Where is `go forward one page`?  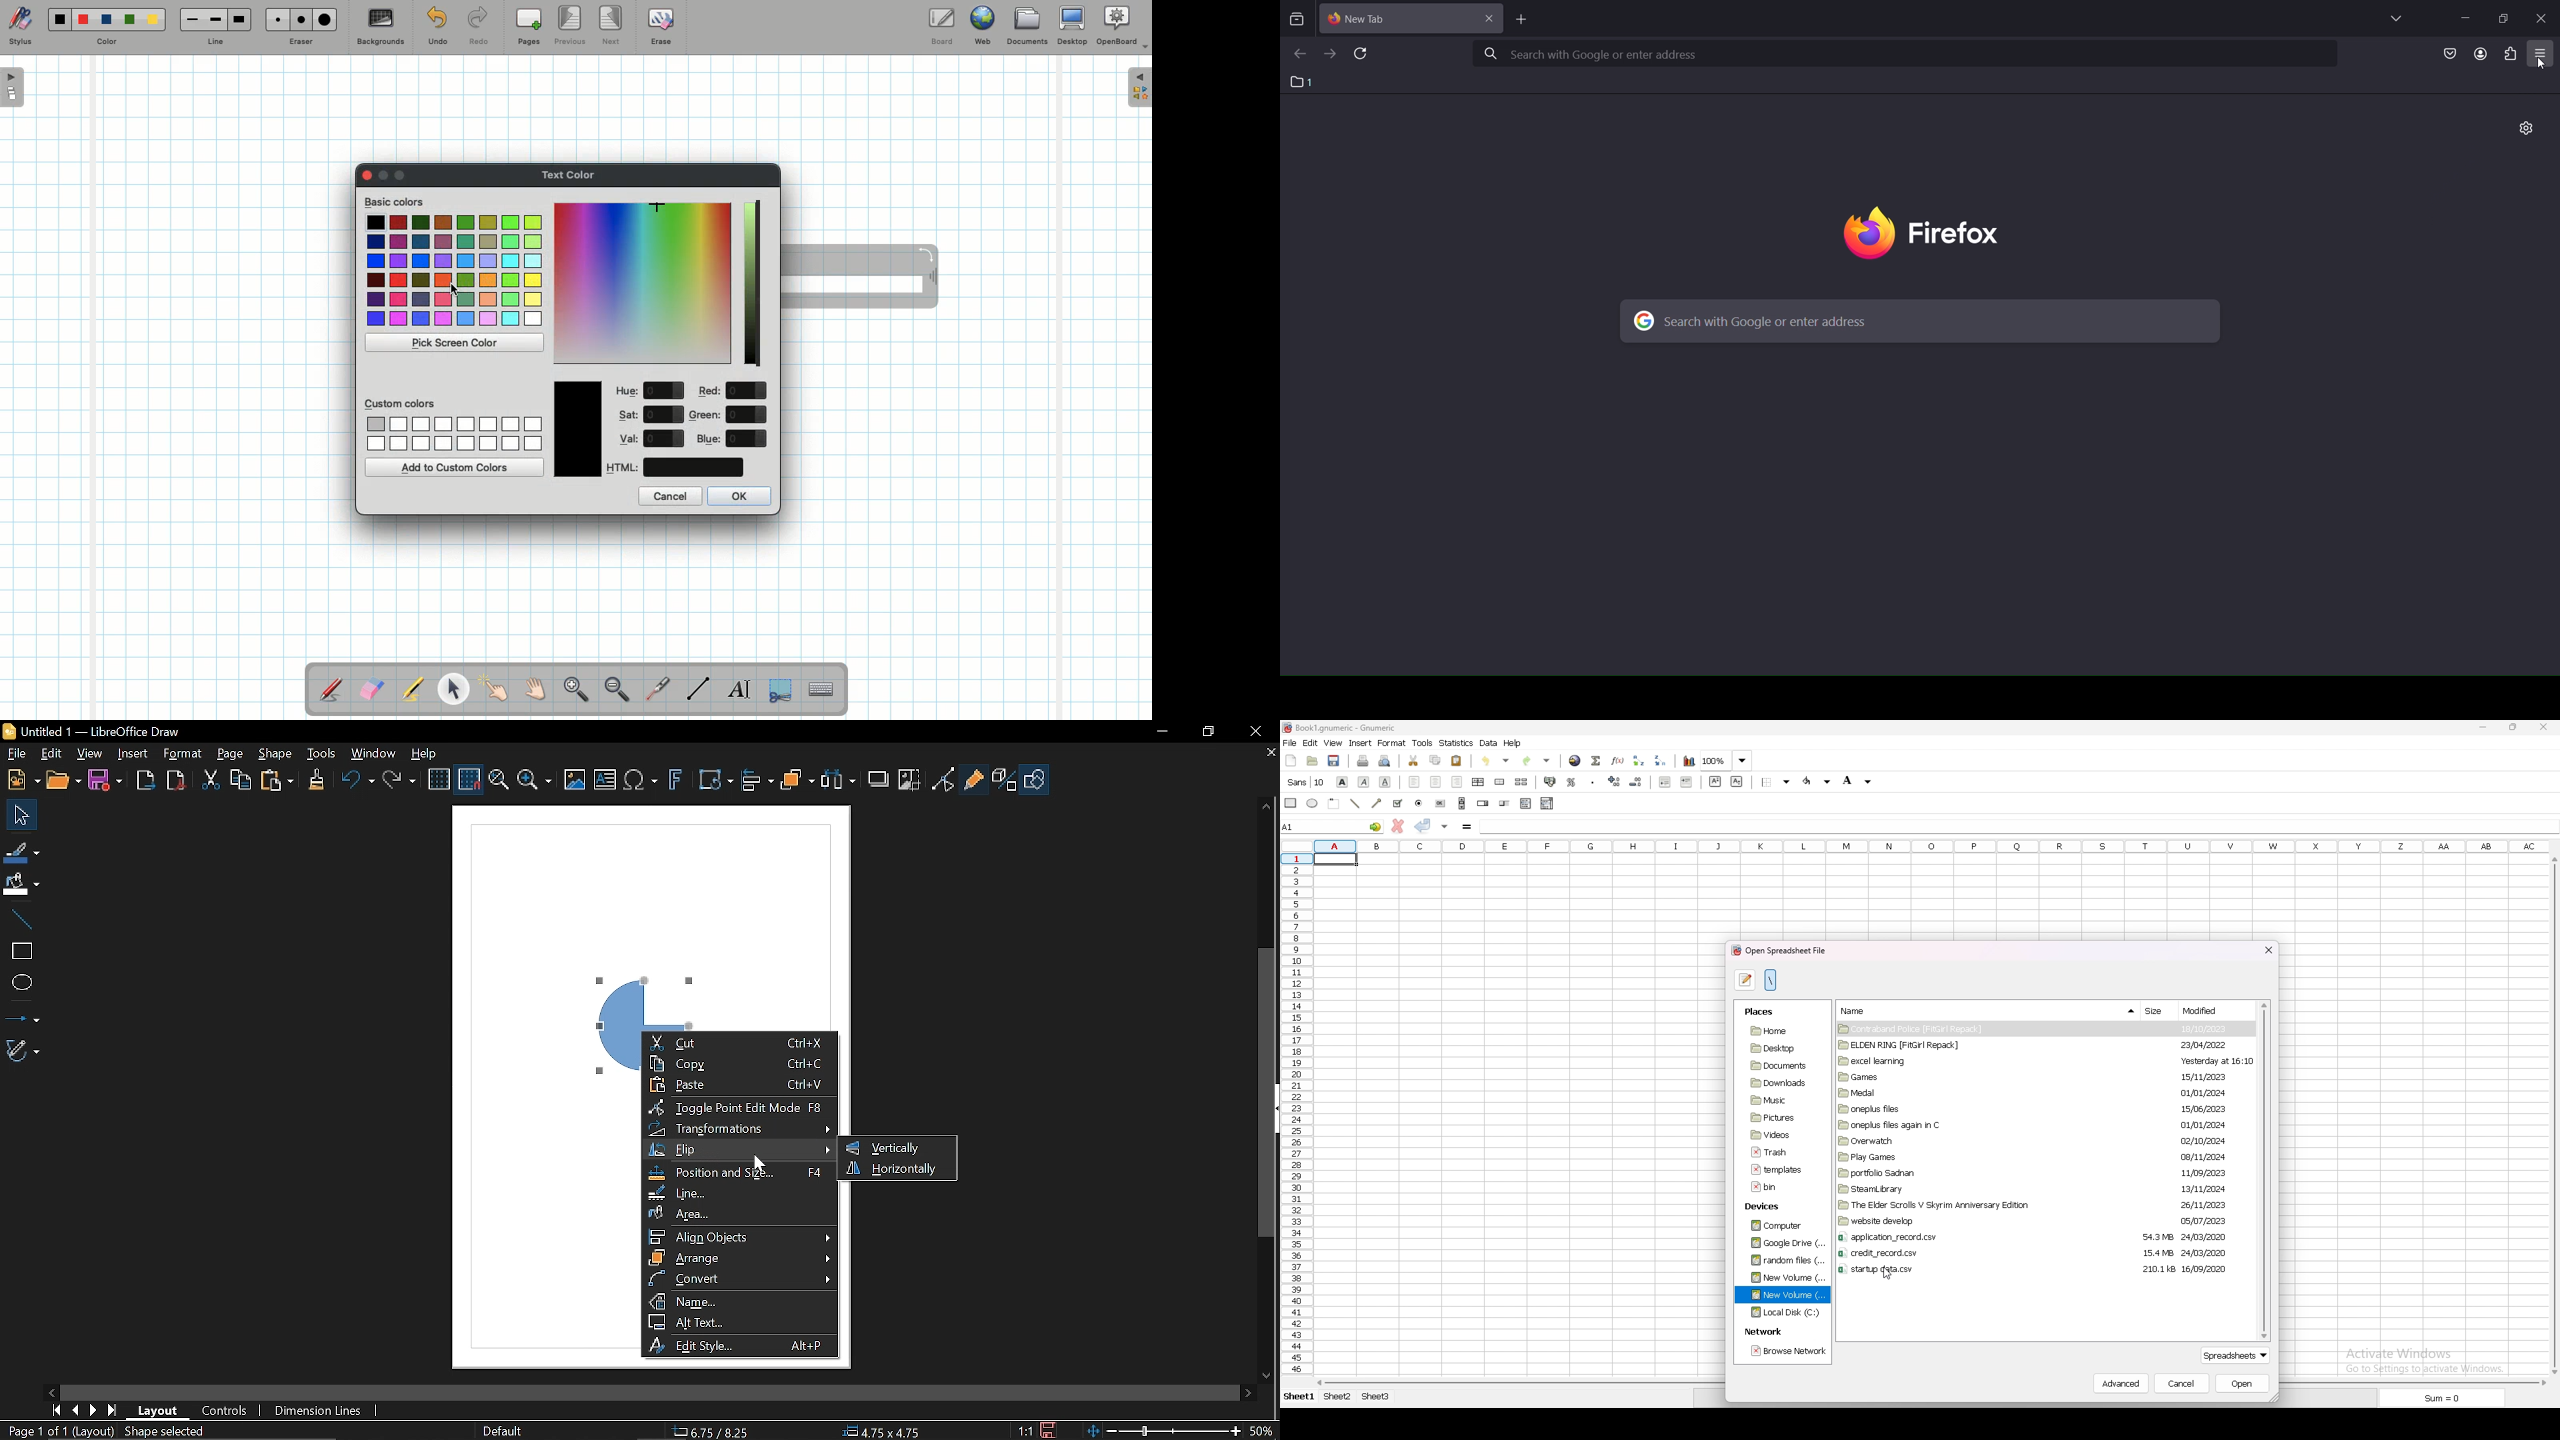 go forward one page is located at coordinates (1329, 53).